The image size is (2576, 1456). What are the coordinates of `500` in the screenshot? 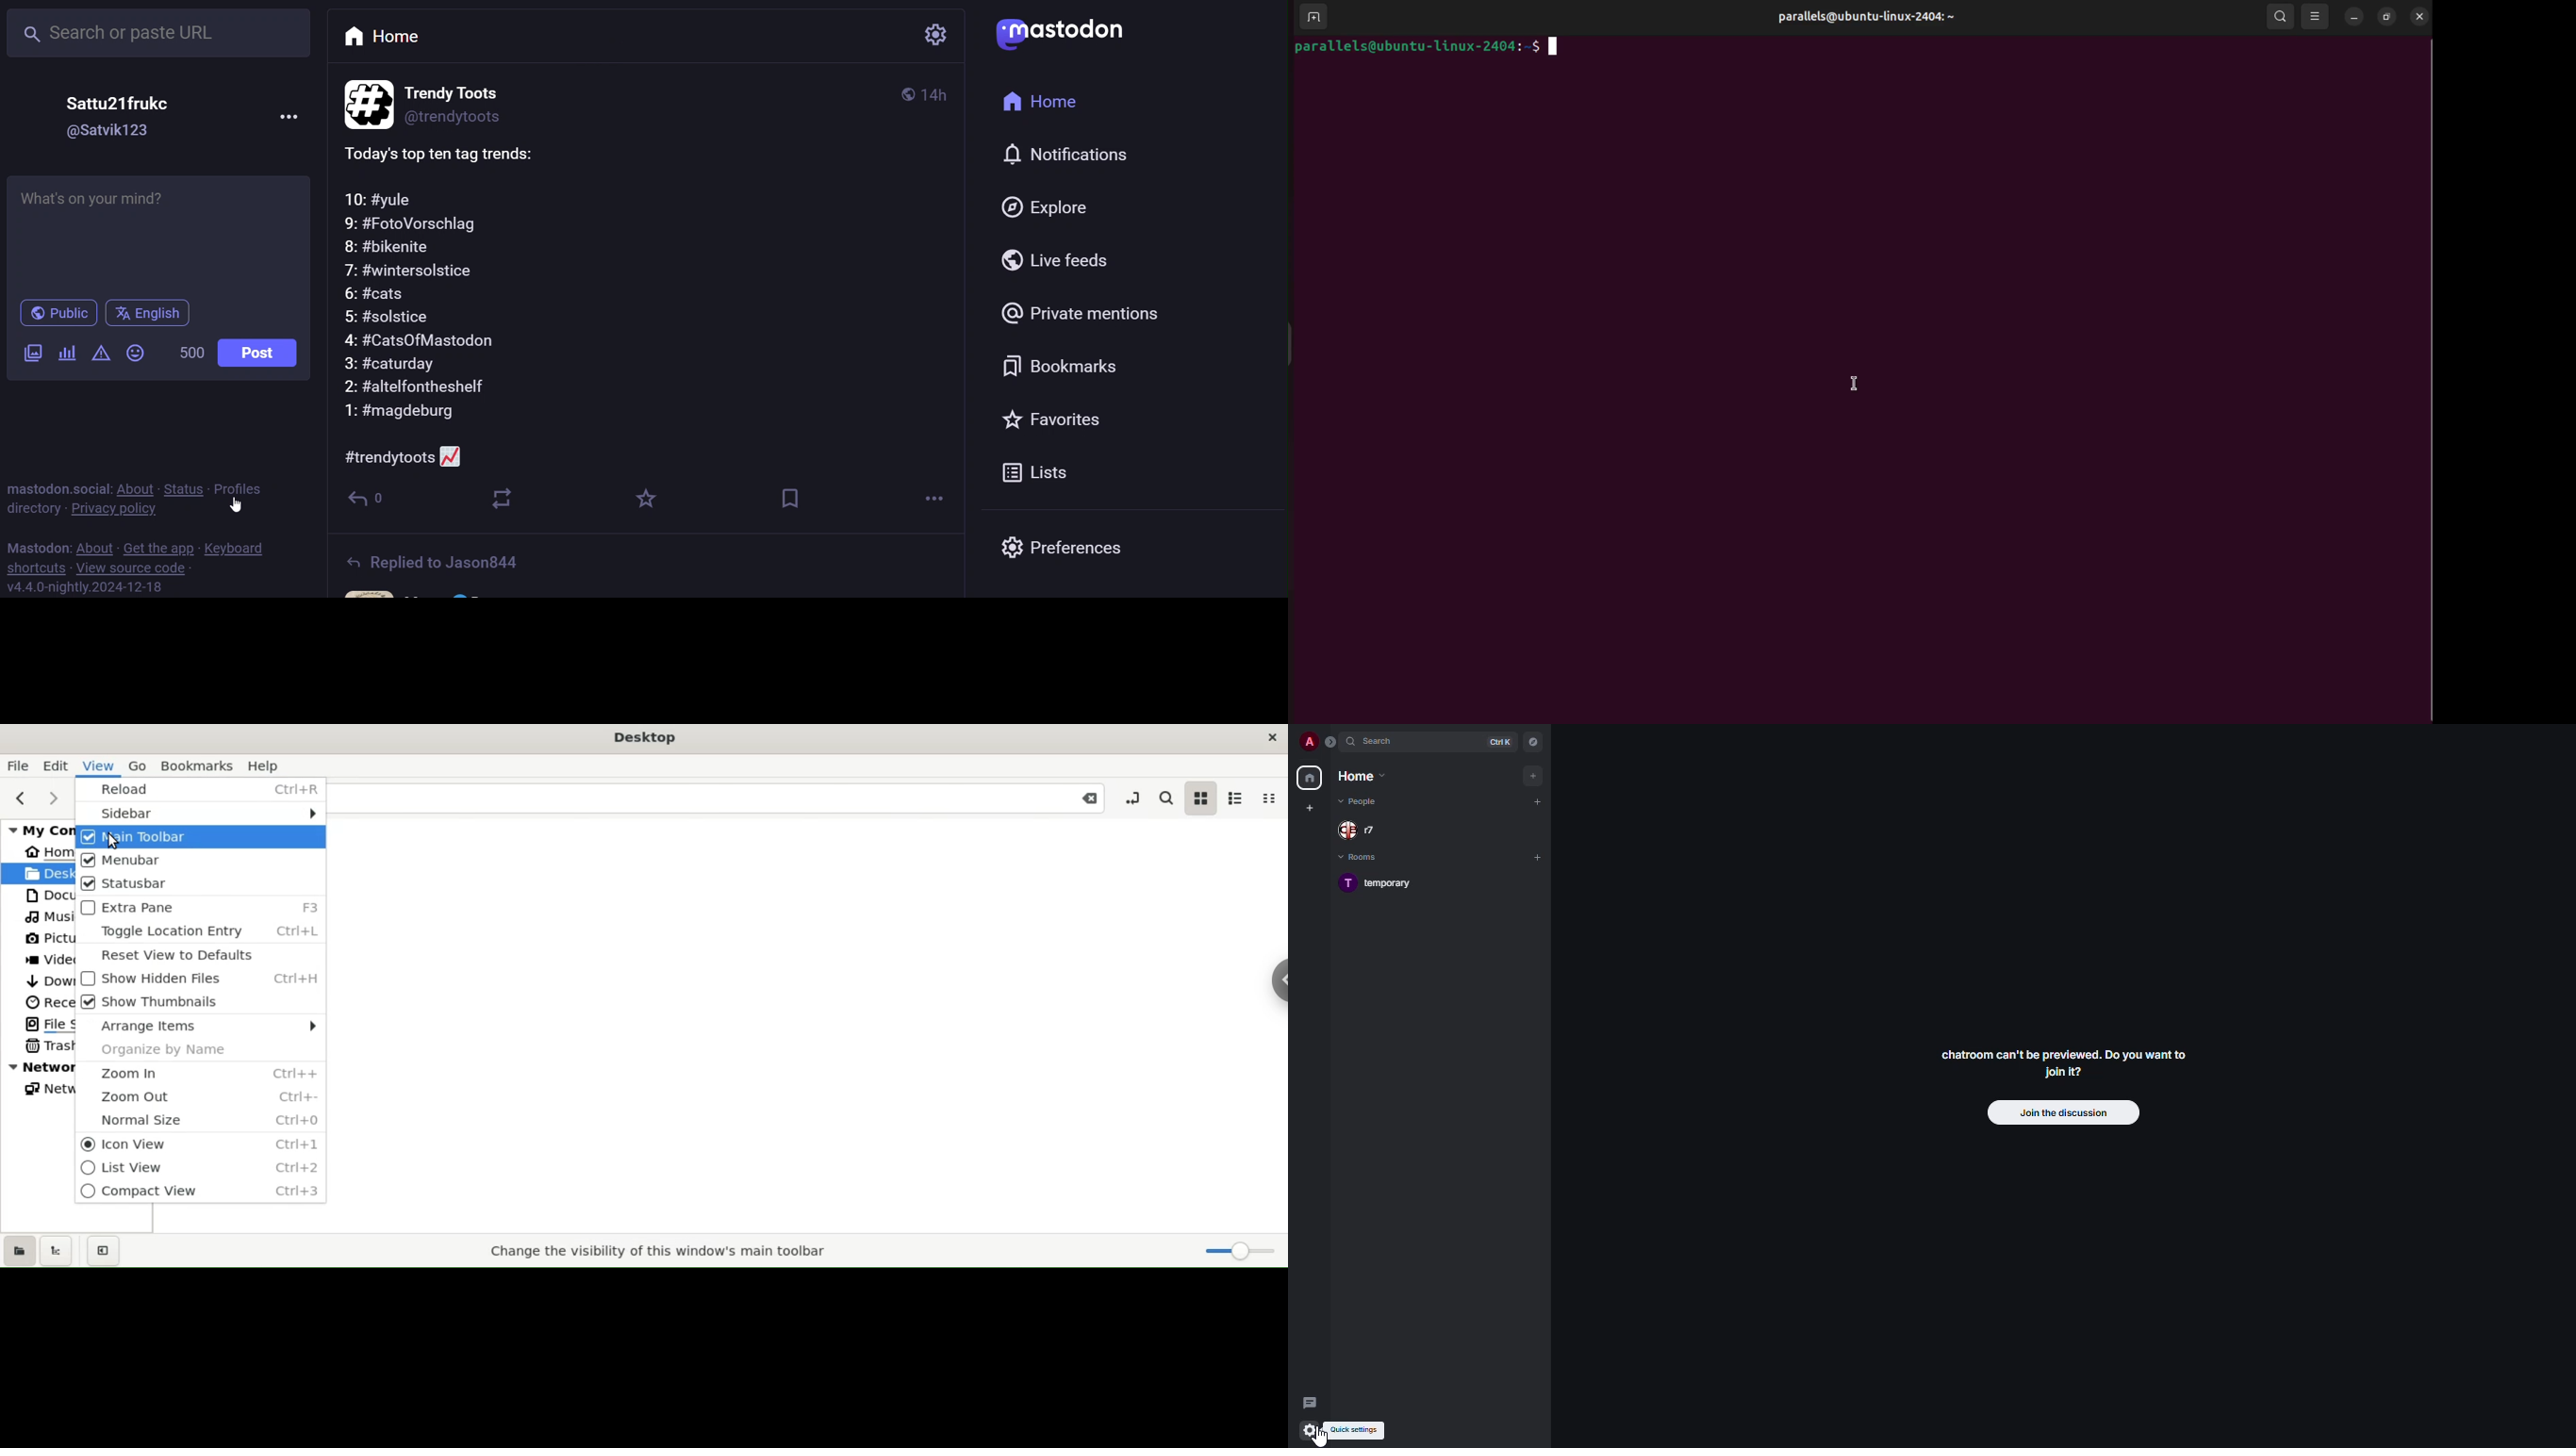 It's located at (190, 354).